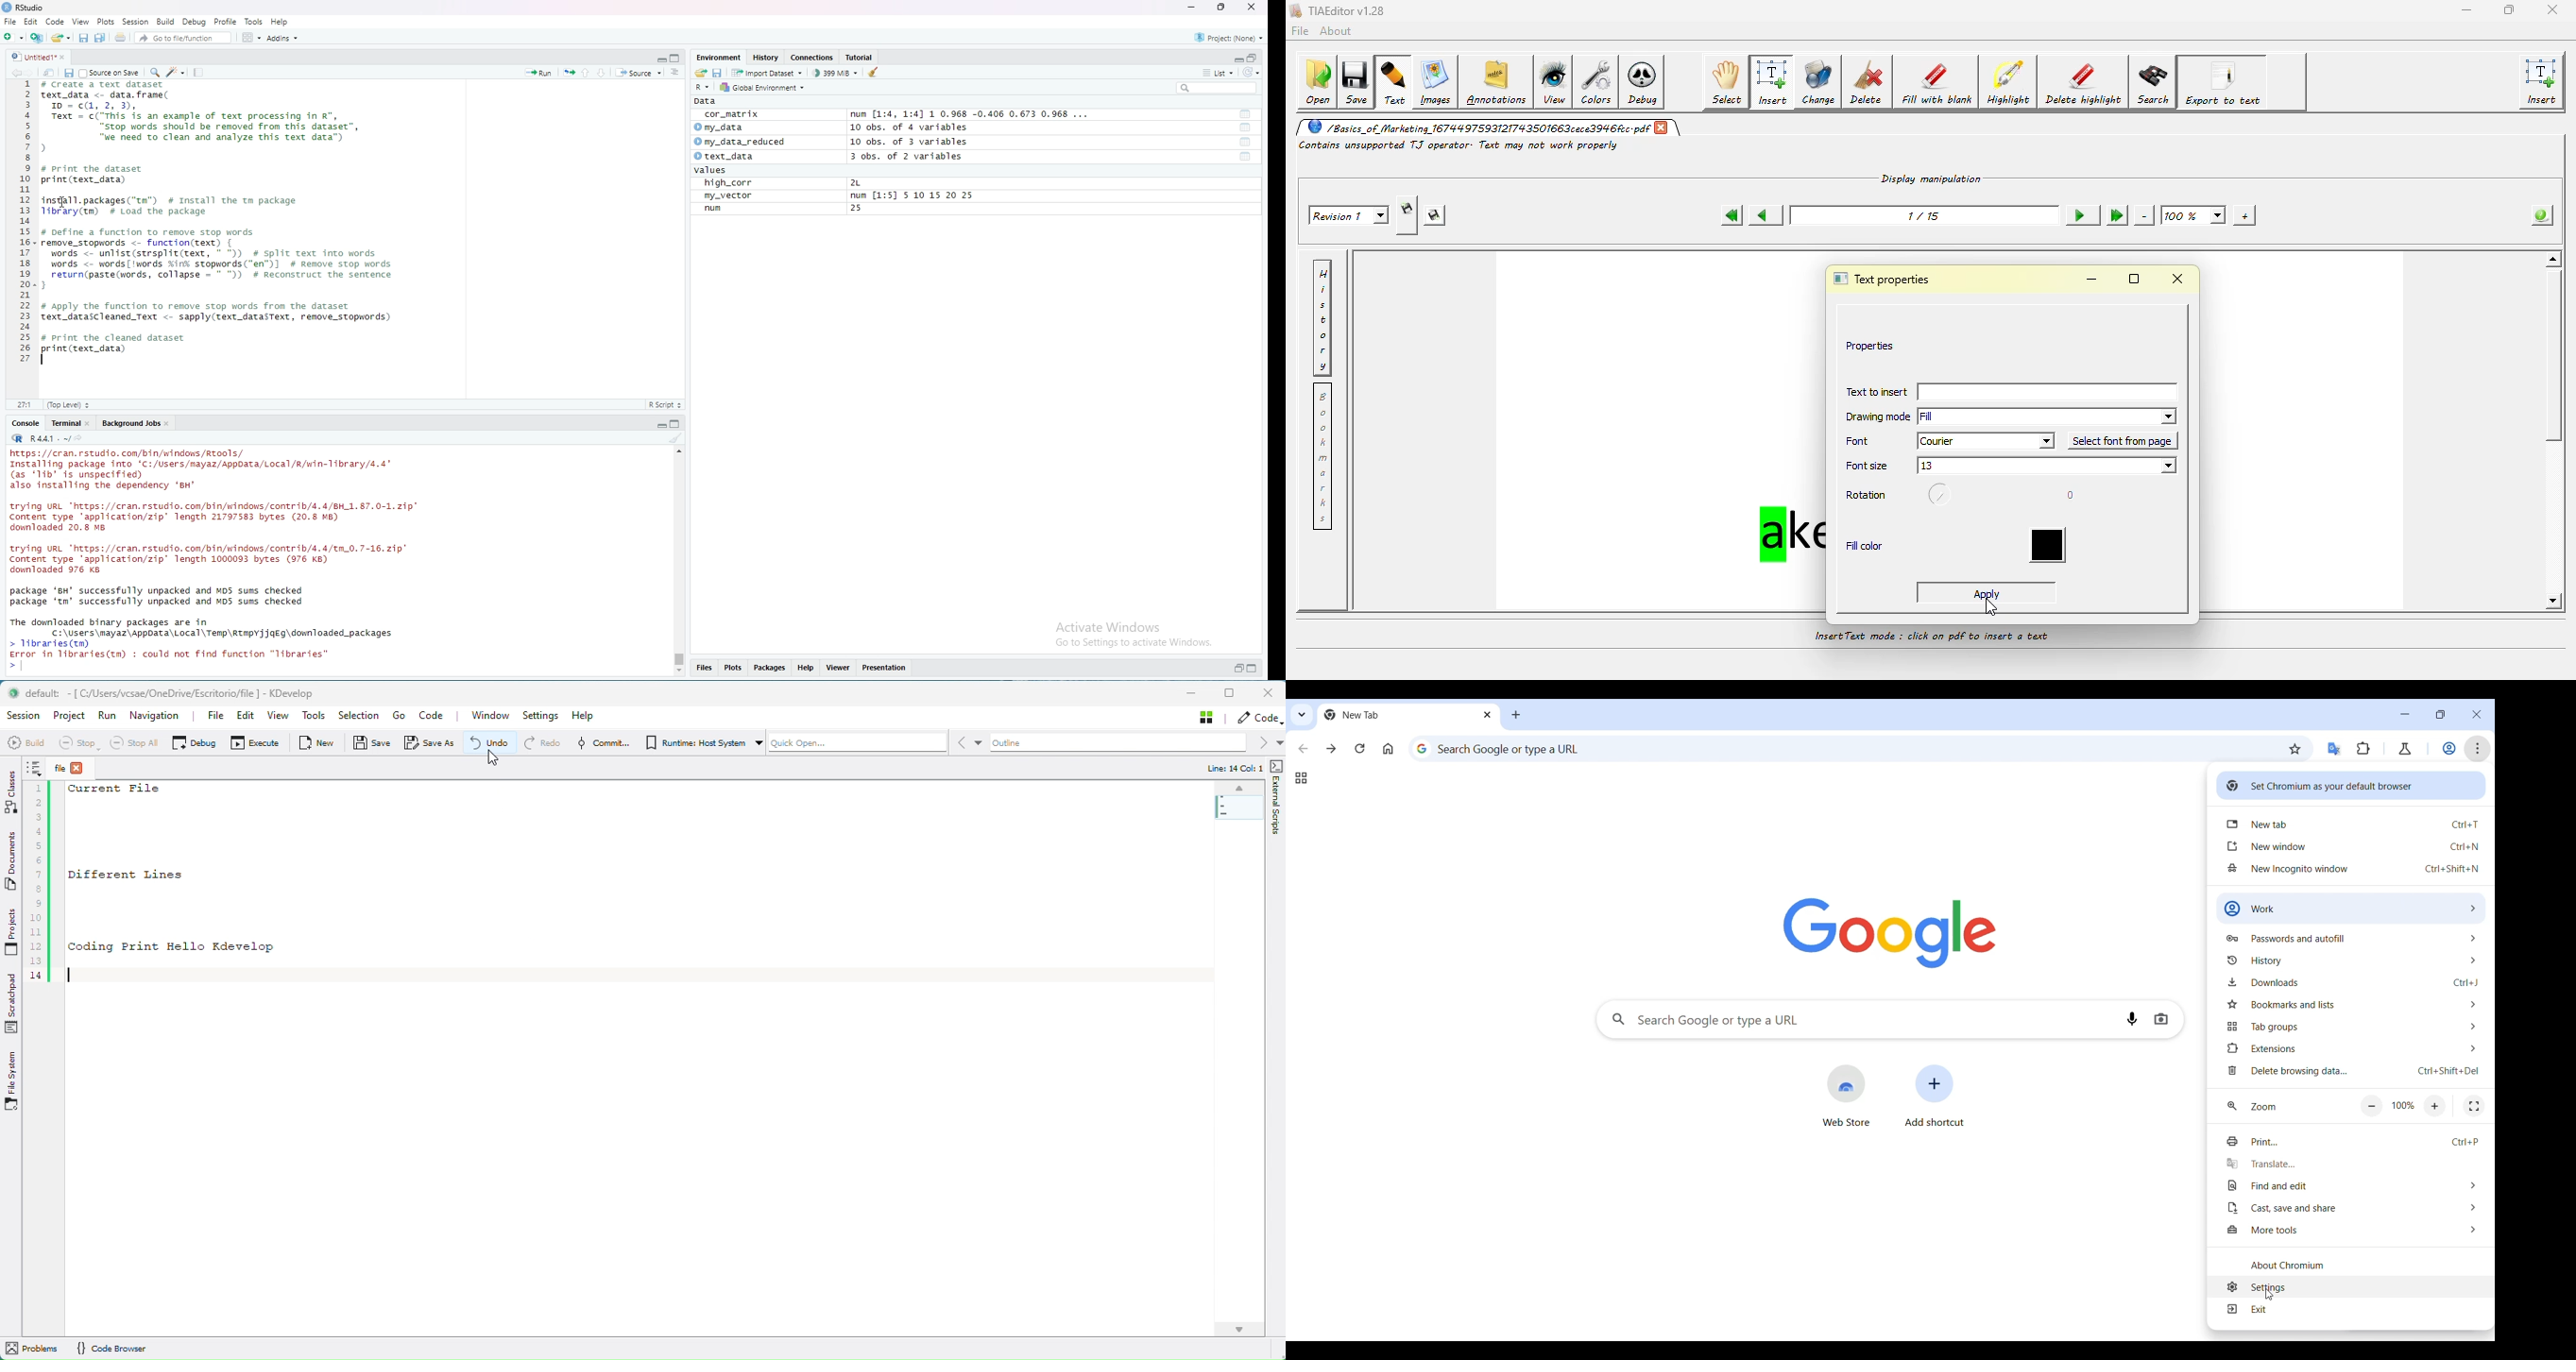 This screenshot has width=2576, height=1372. Describe the element at coordinates (731, 114) in the screenshot. I see `cor_matrix` at that location.